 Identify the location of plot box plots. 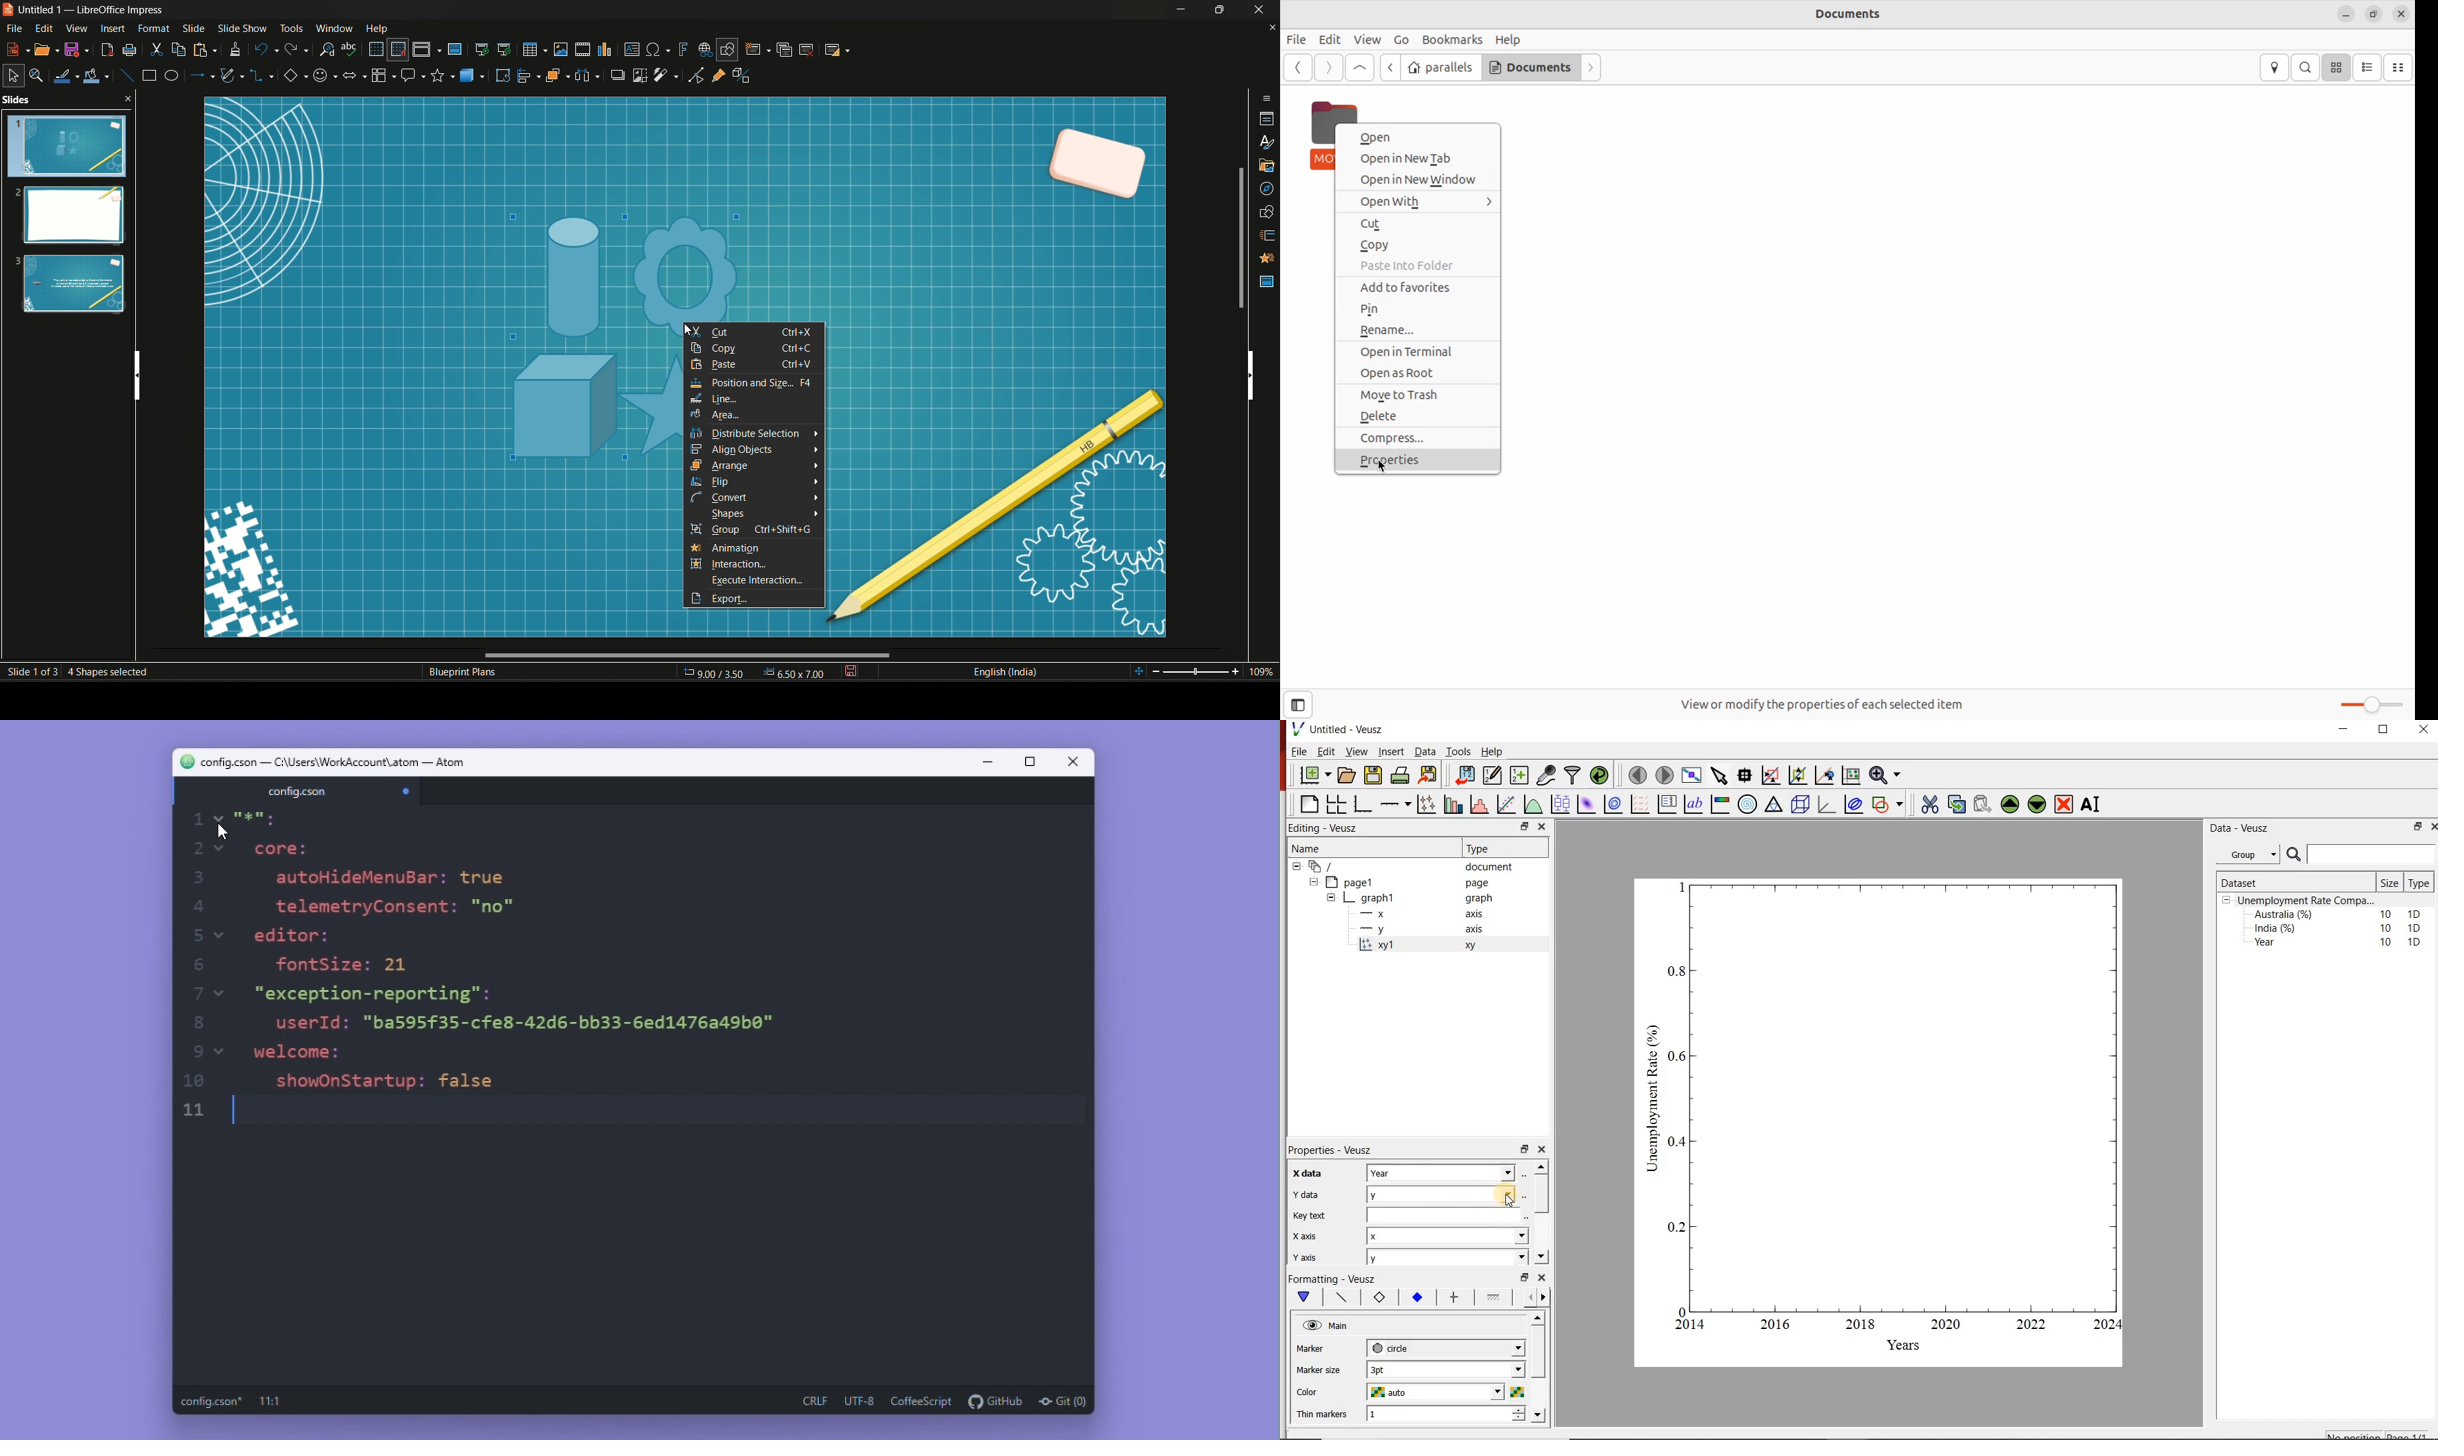
(1561, 803).